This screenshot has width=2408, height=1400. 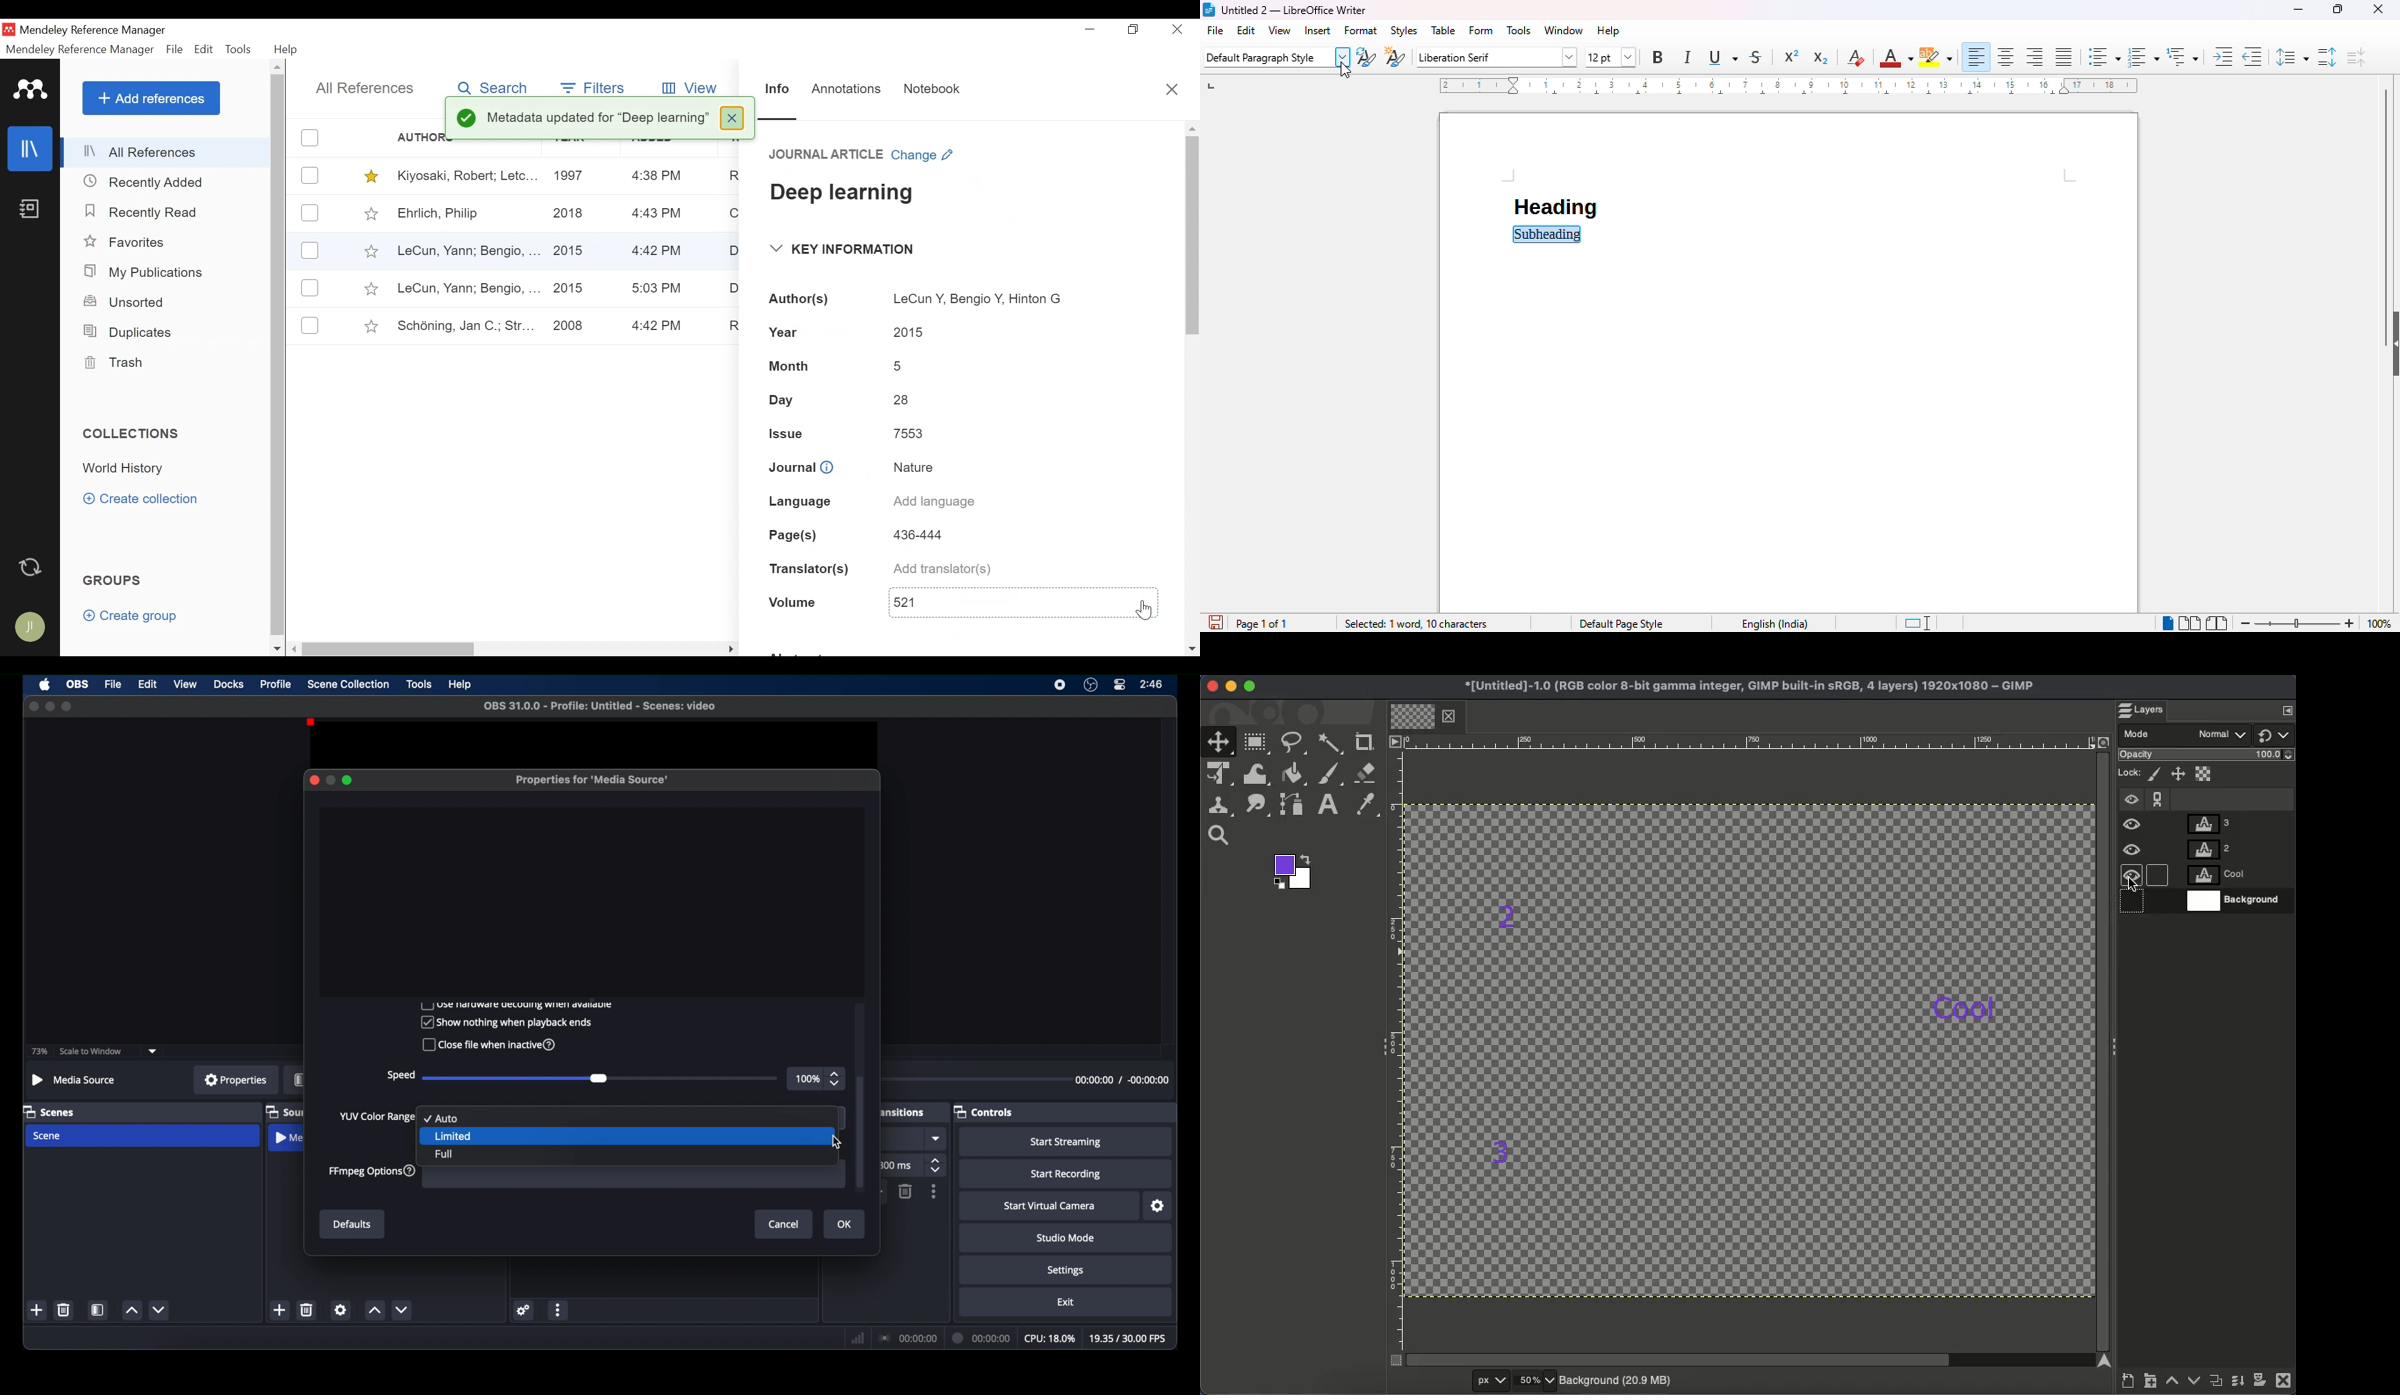 What do you see at coordinates (1509, 912) in the screenshot?
I see `2` at bounding box center [1509, 912].